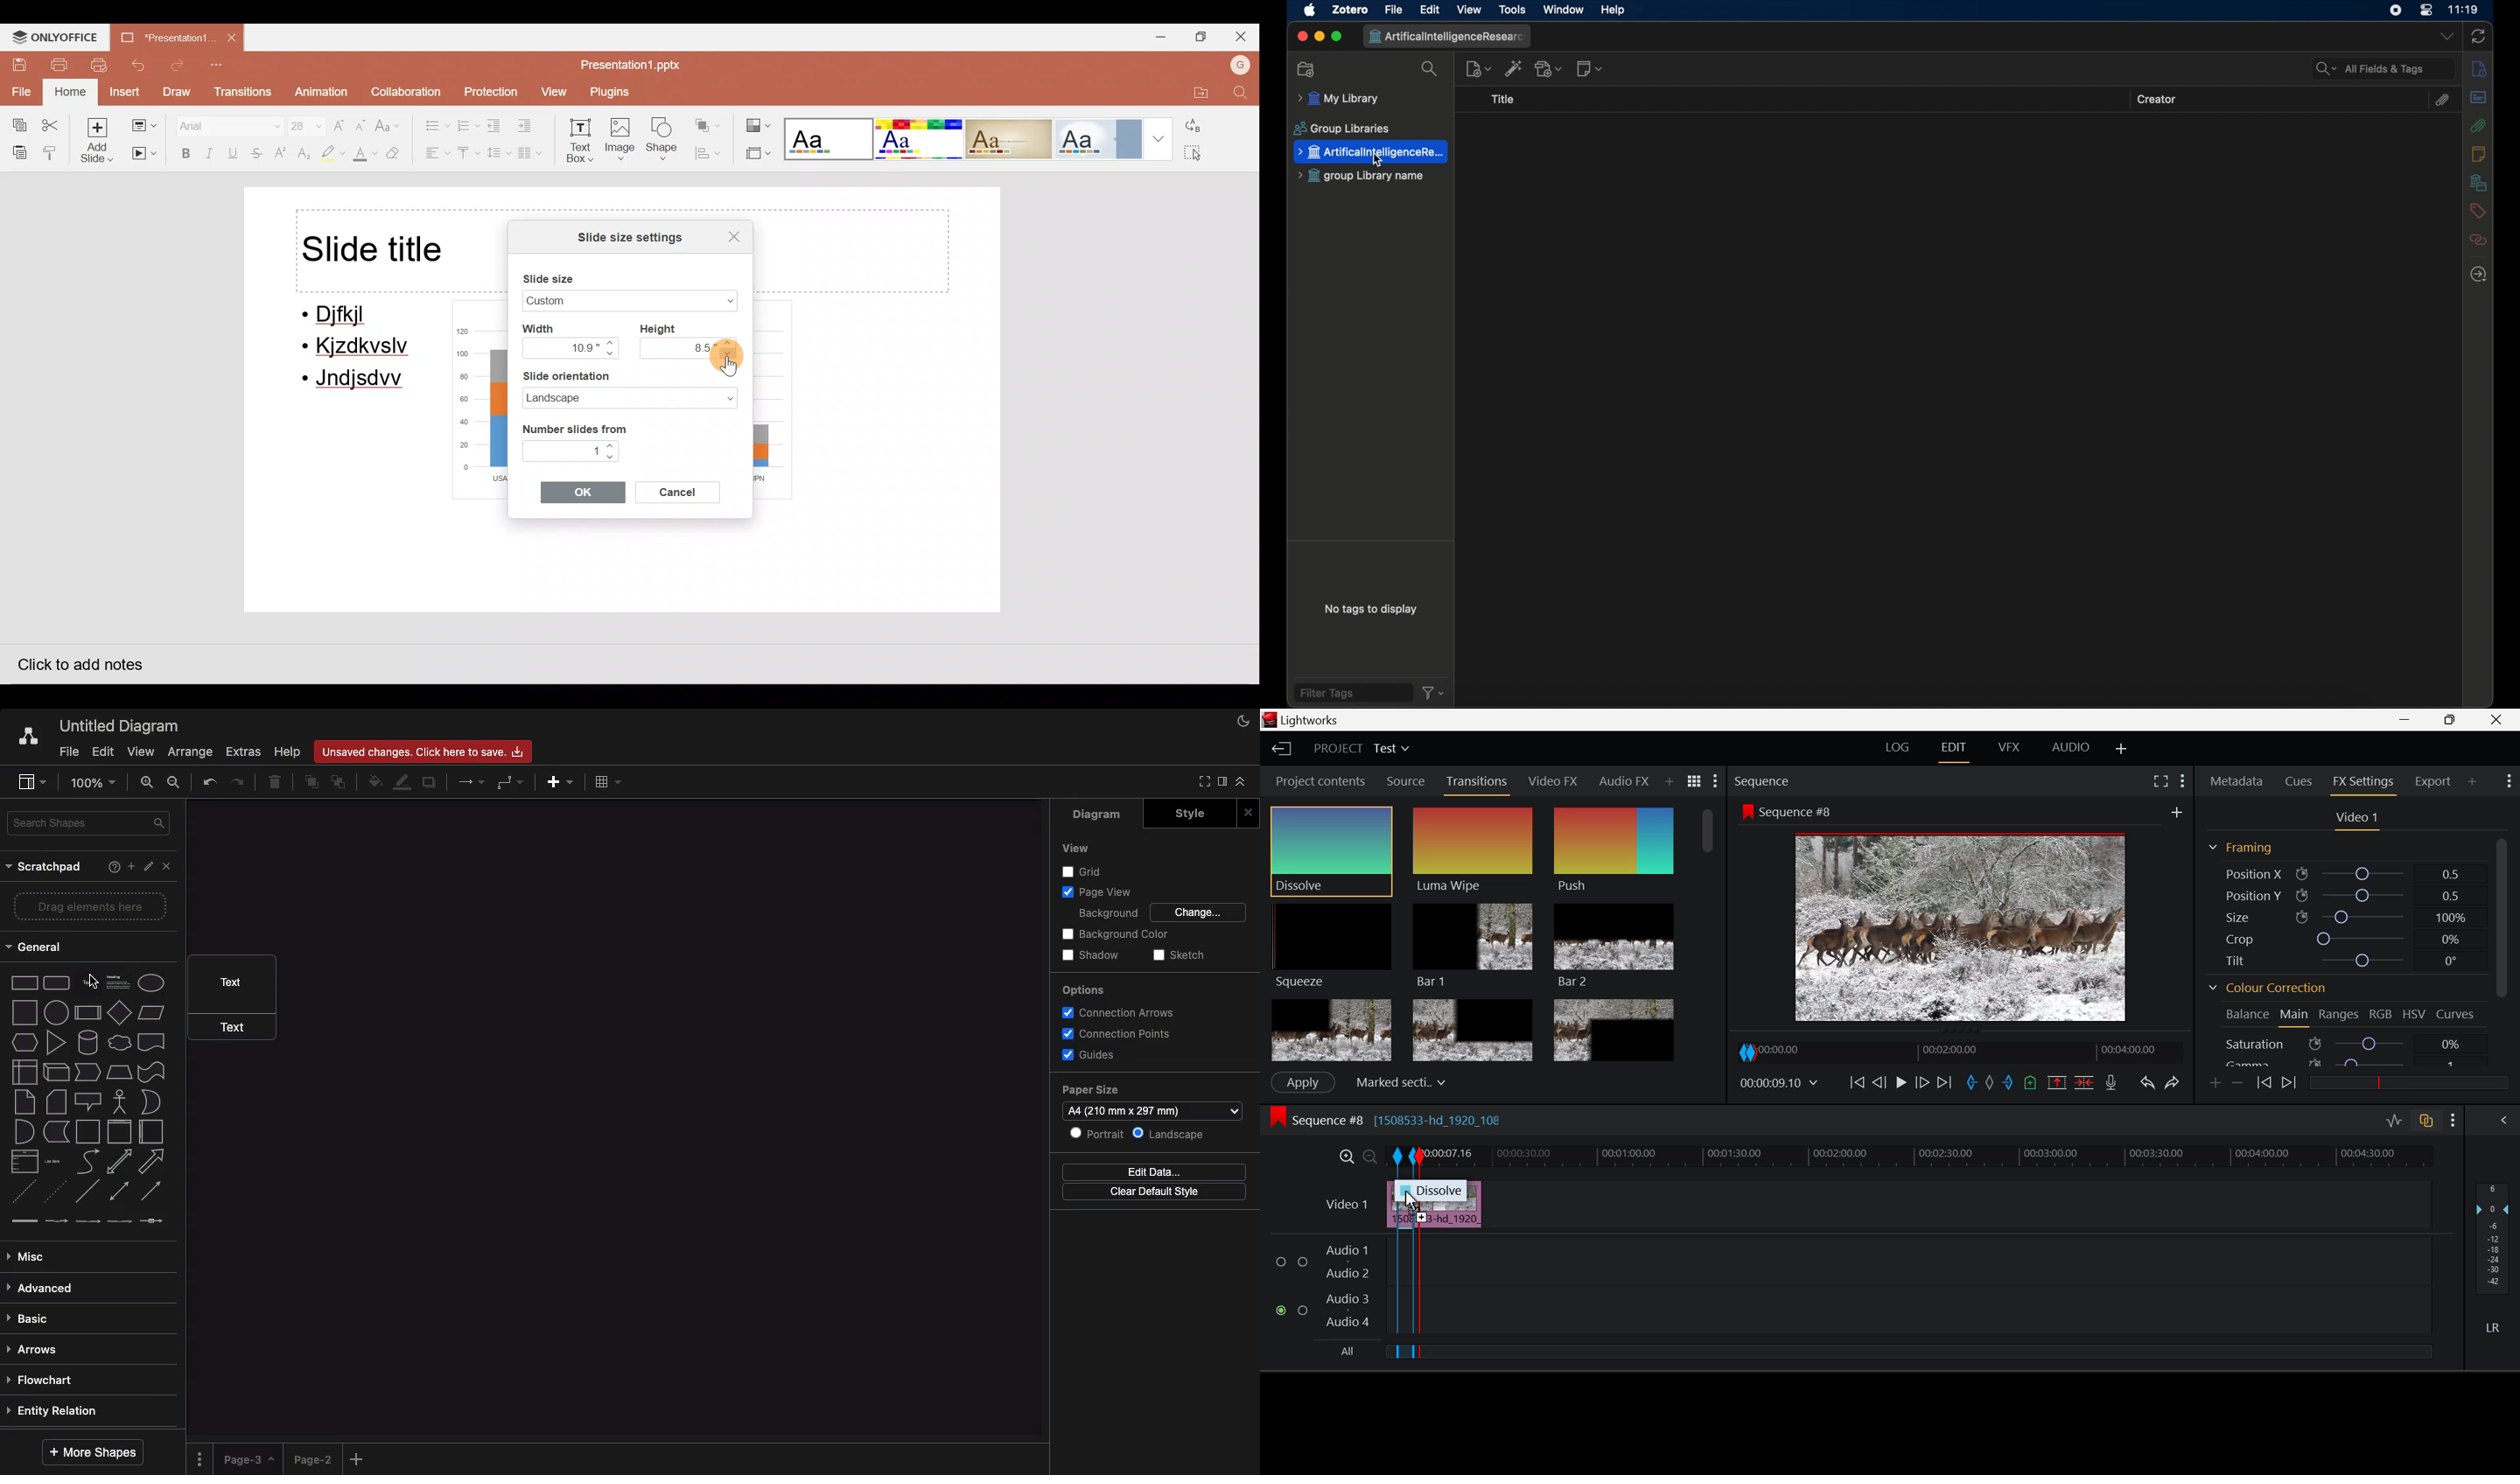 The width and height of the screenshot is (2520, 1484). Describe the element at coordinates (56, 1222) in the screenshot. I see `connector with label` at that location.